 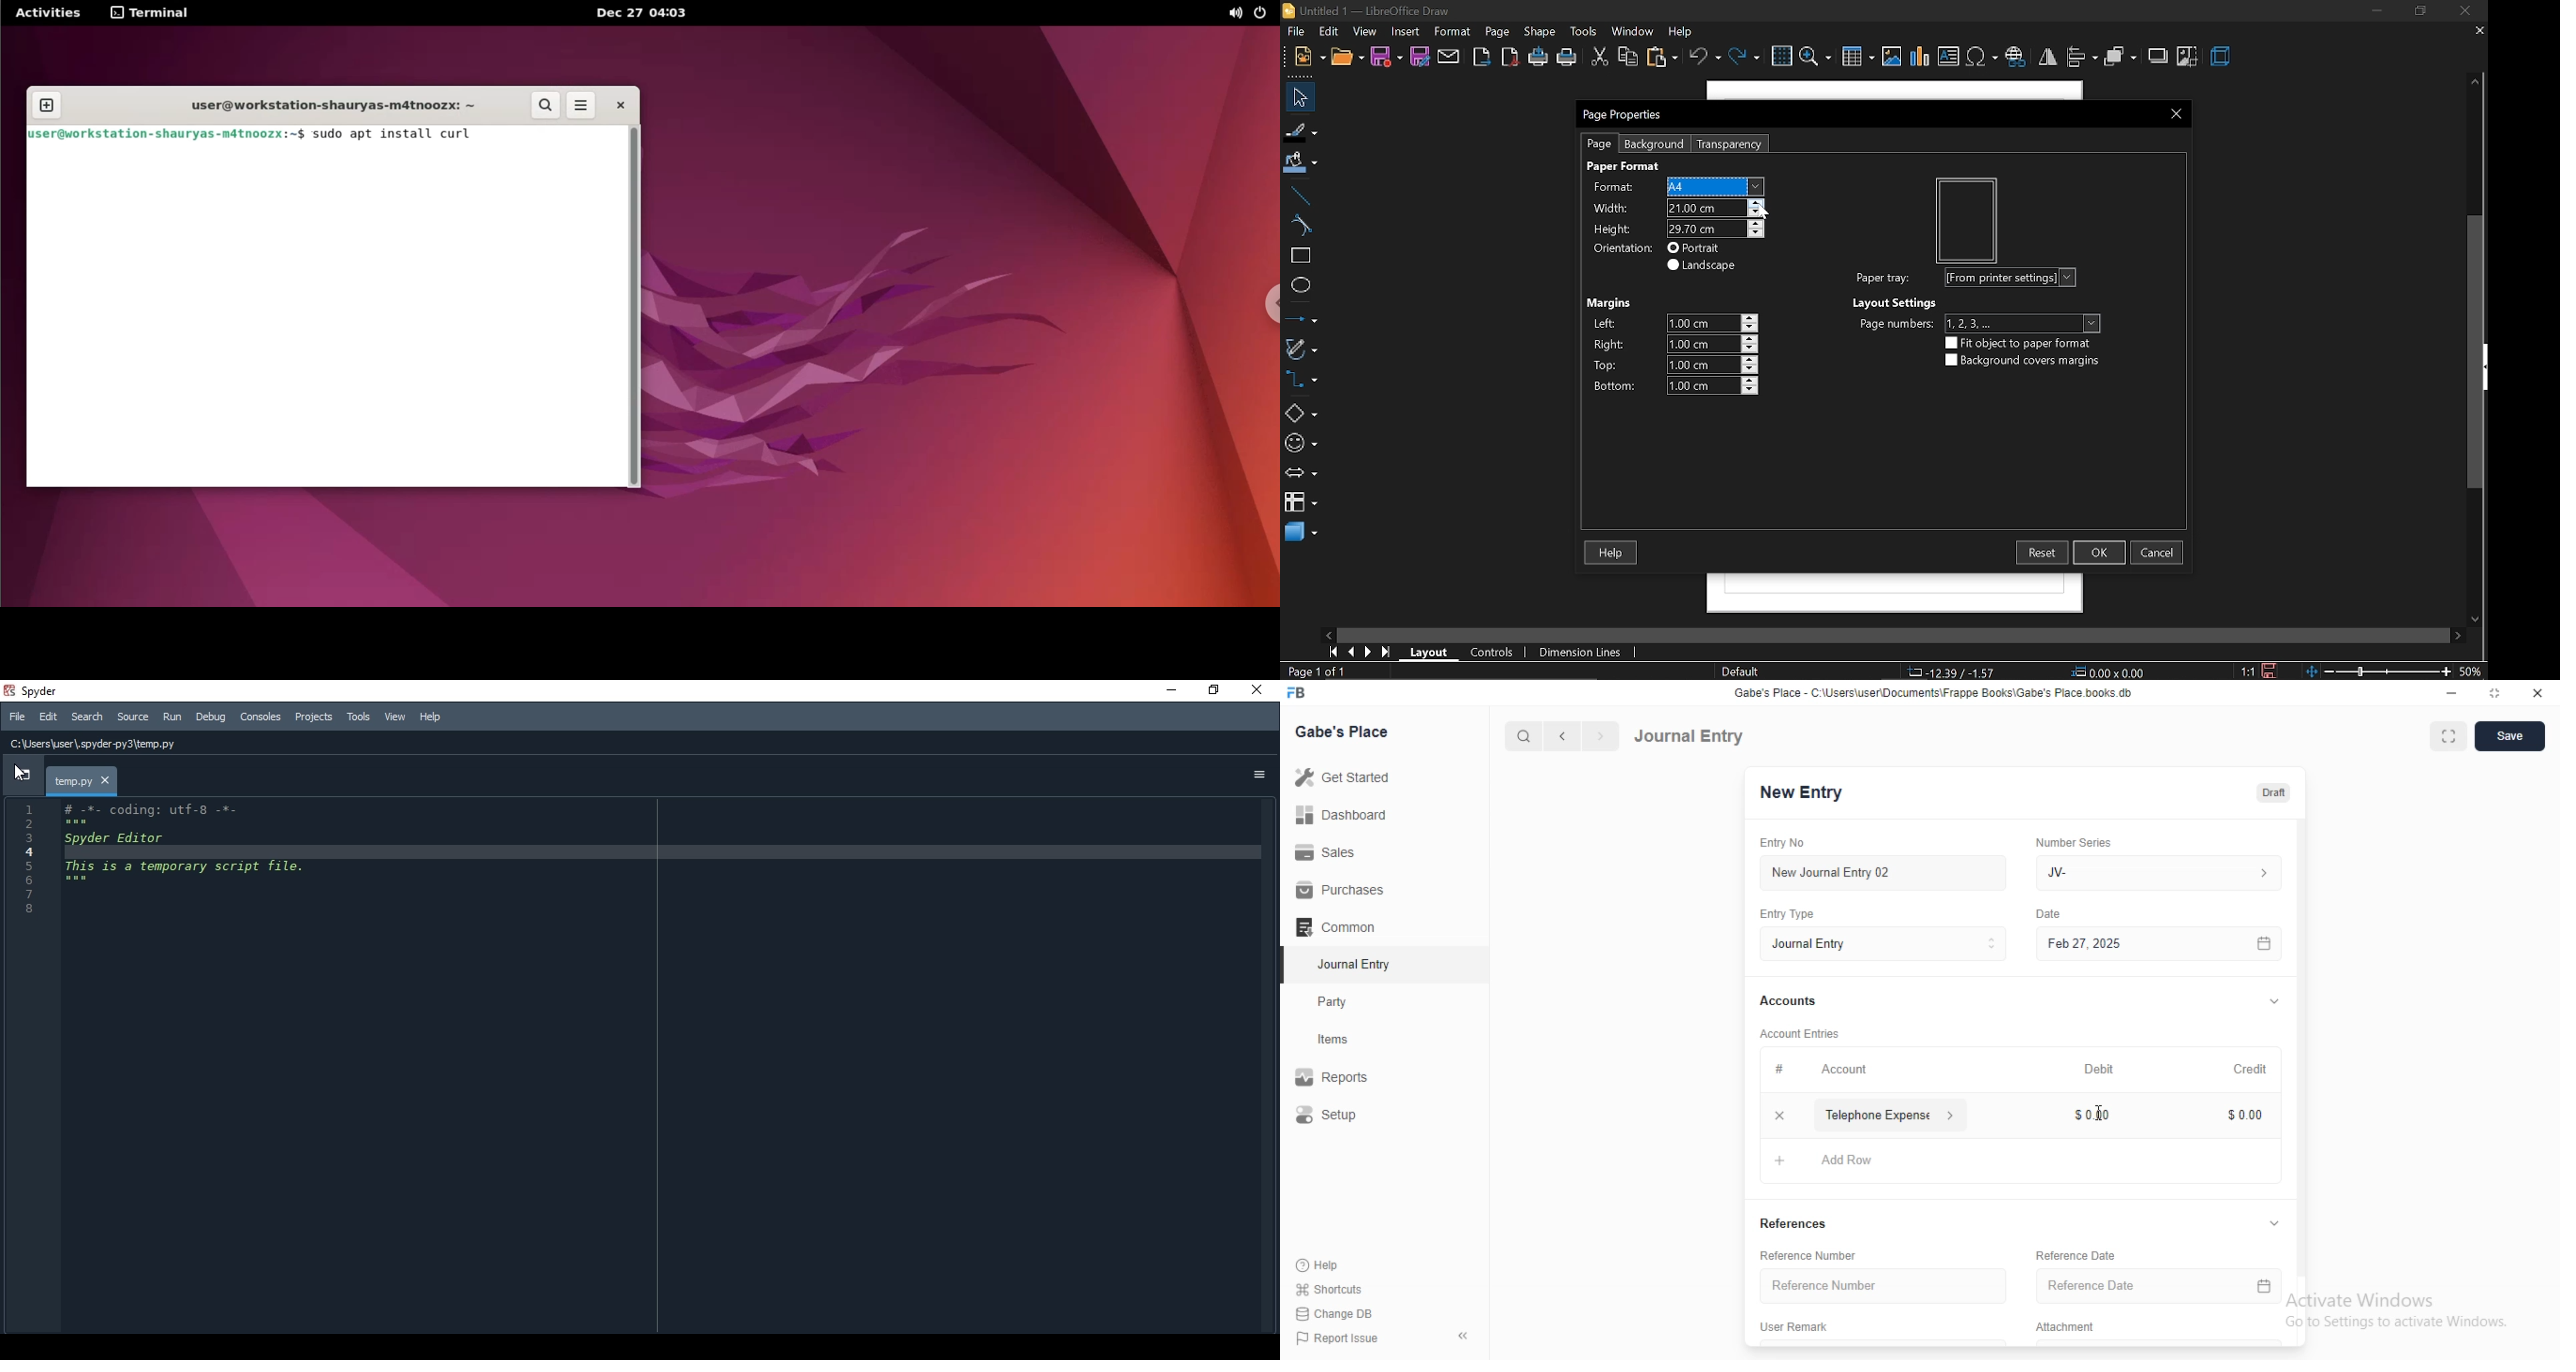 What do you see at coordinates (1334, 1002) in the screenshot?
I see `Party` at bounding box center [1334, 1002].